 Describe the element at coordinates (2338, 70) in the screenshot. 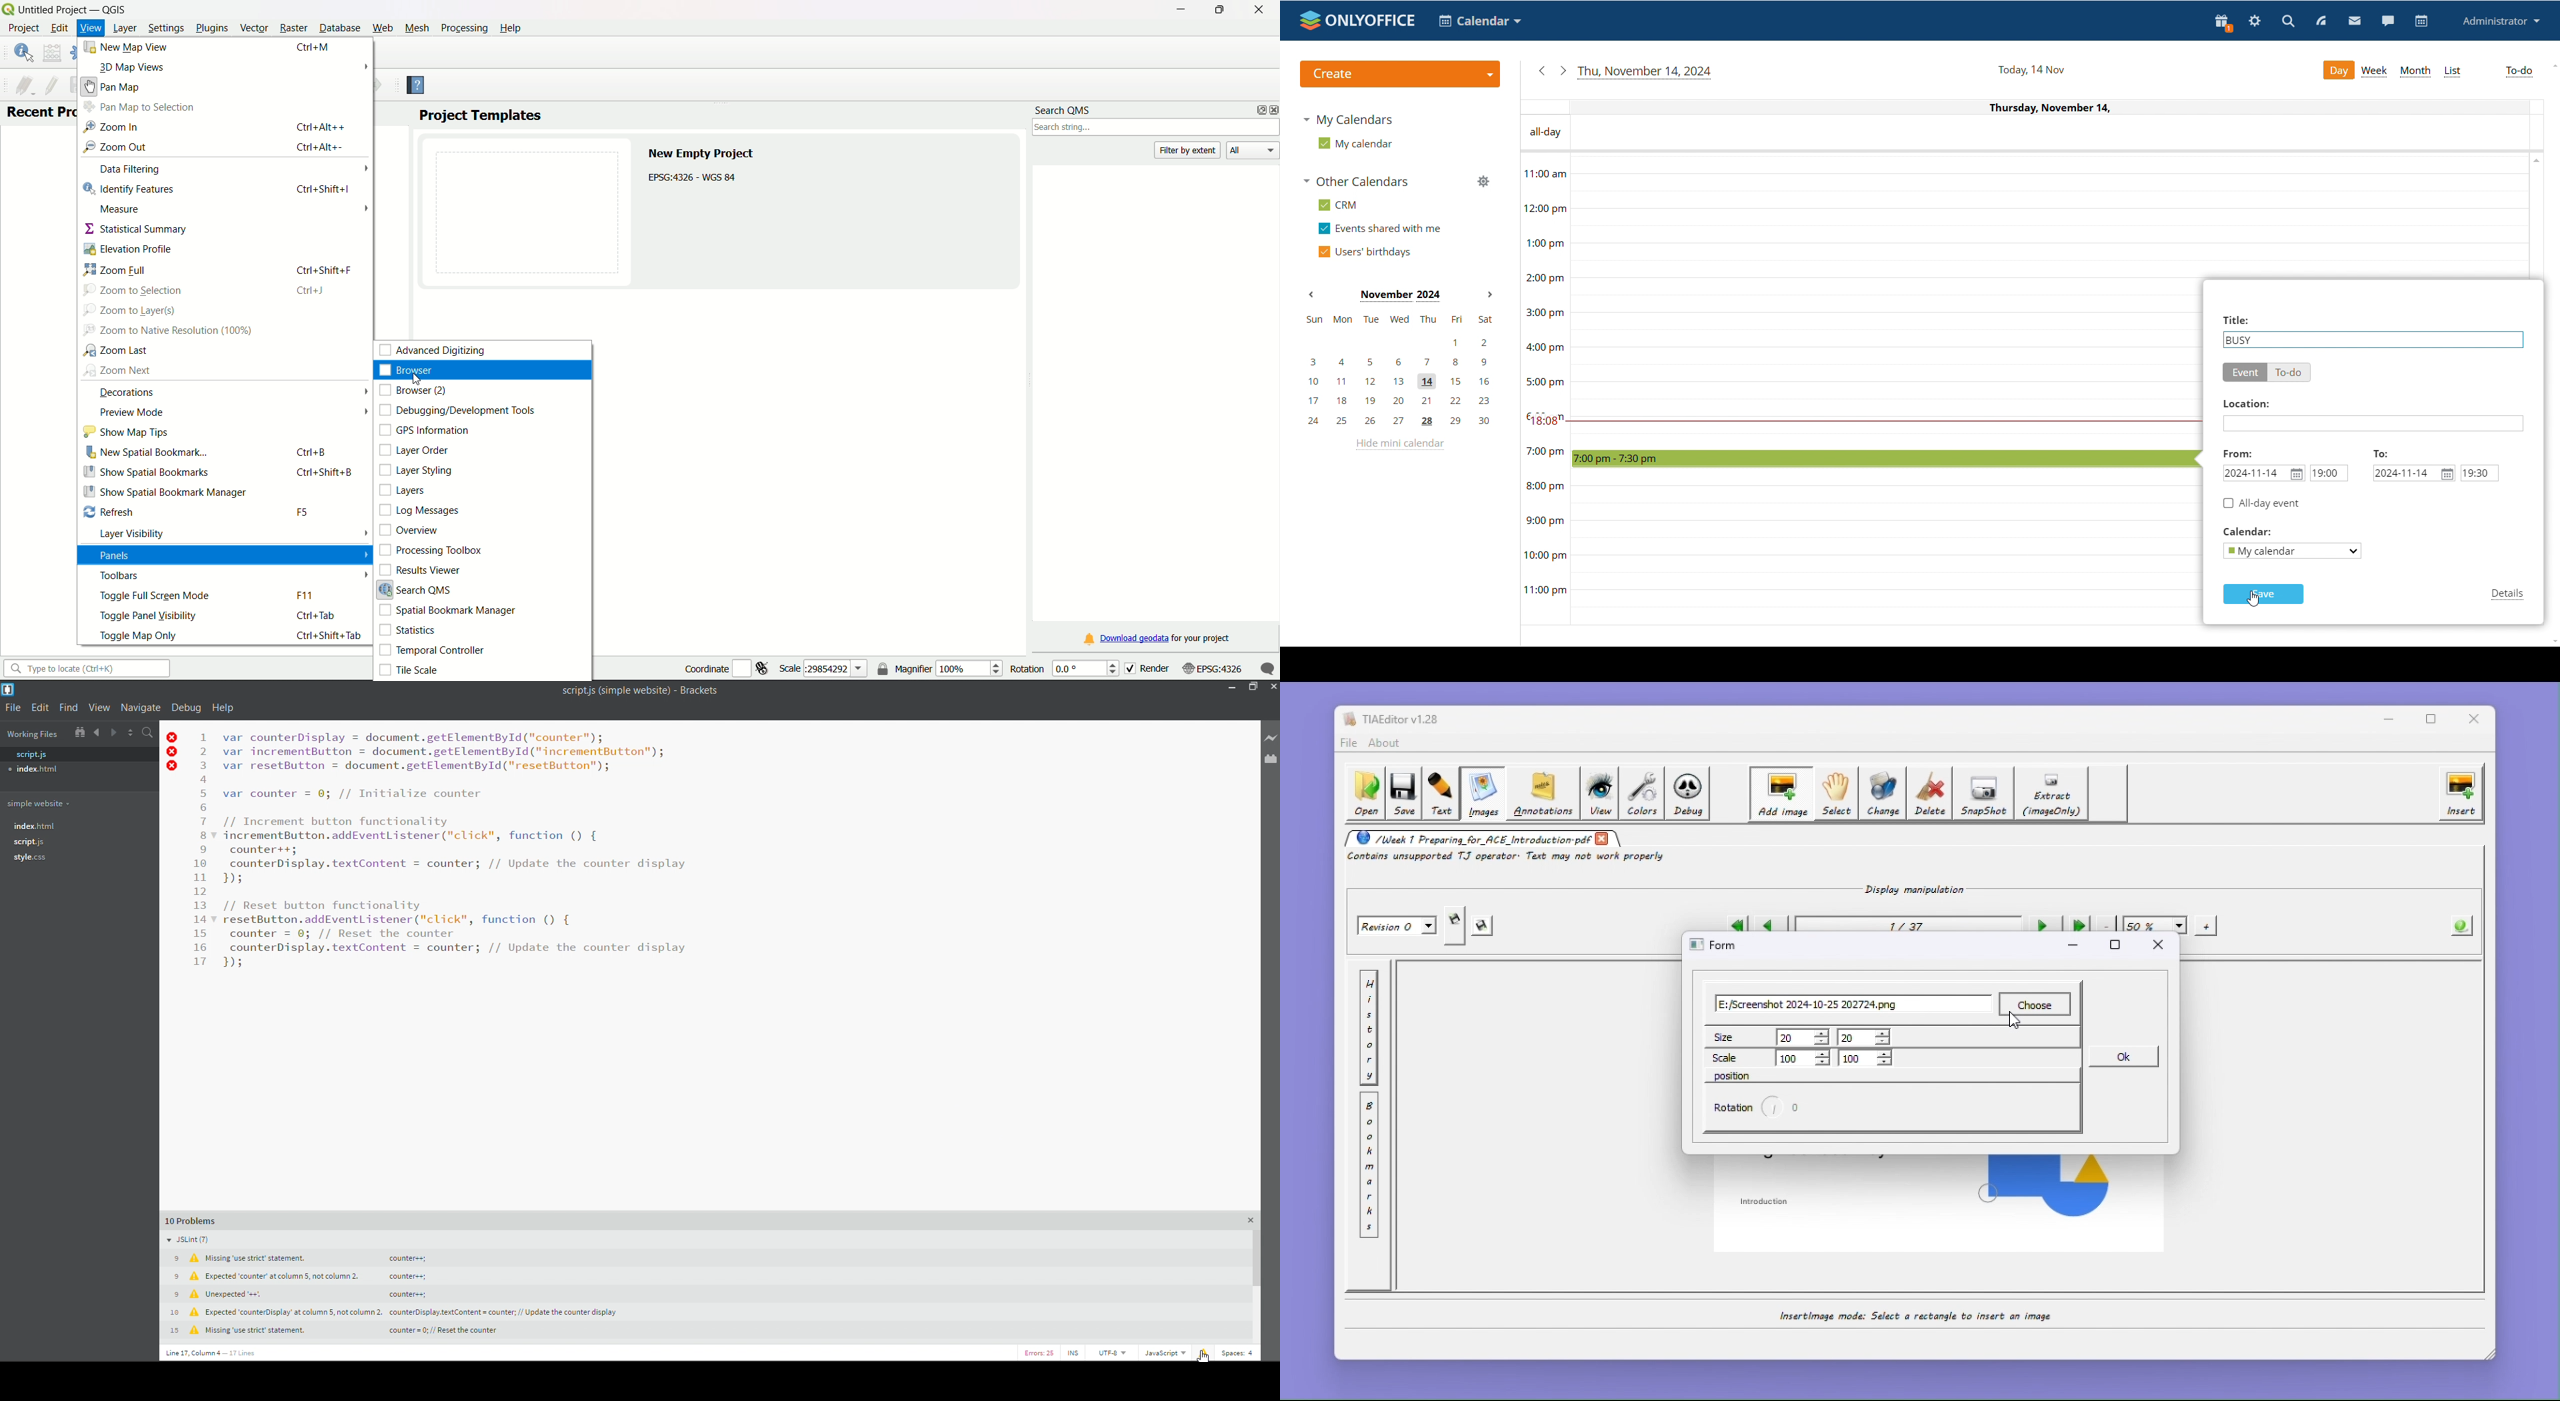

I see `day view` at that location.